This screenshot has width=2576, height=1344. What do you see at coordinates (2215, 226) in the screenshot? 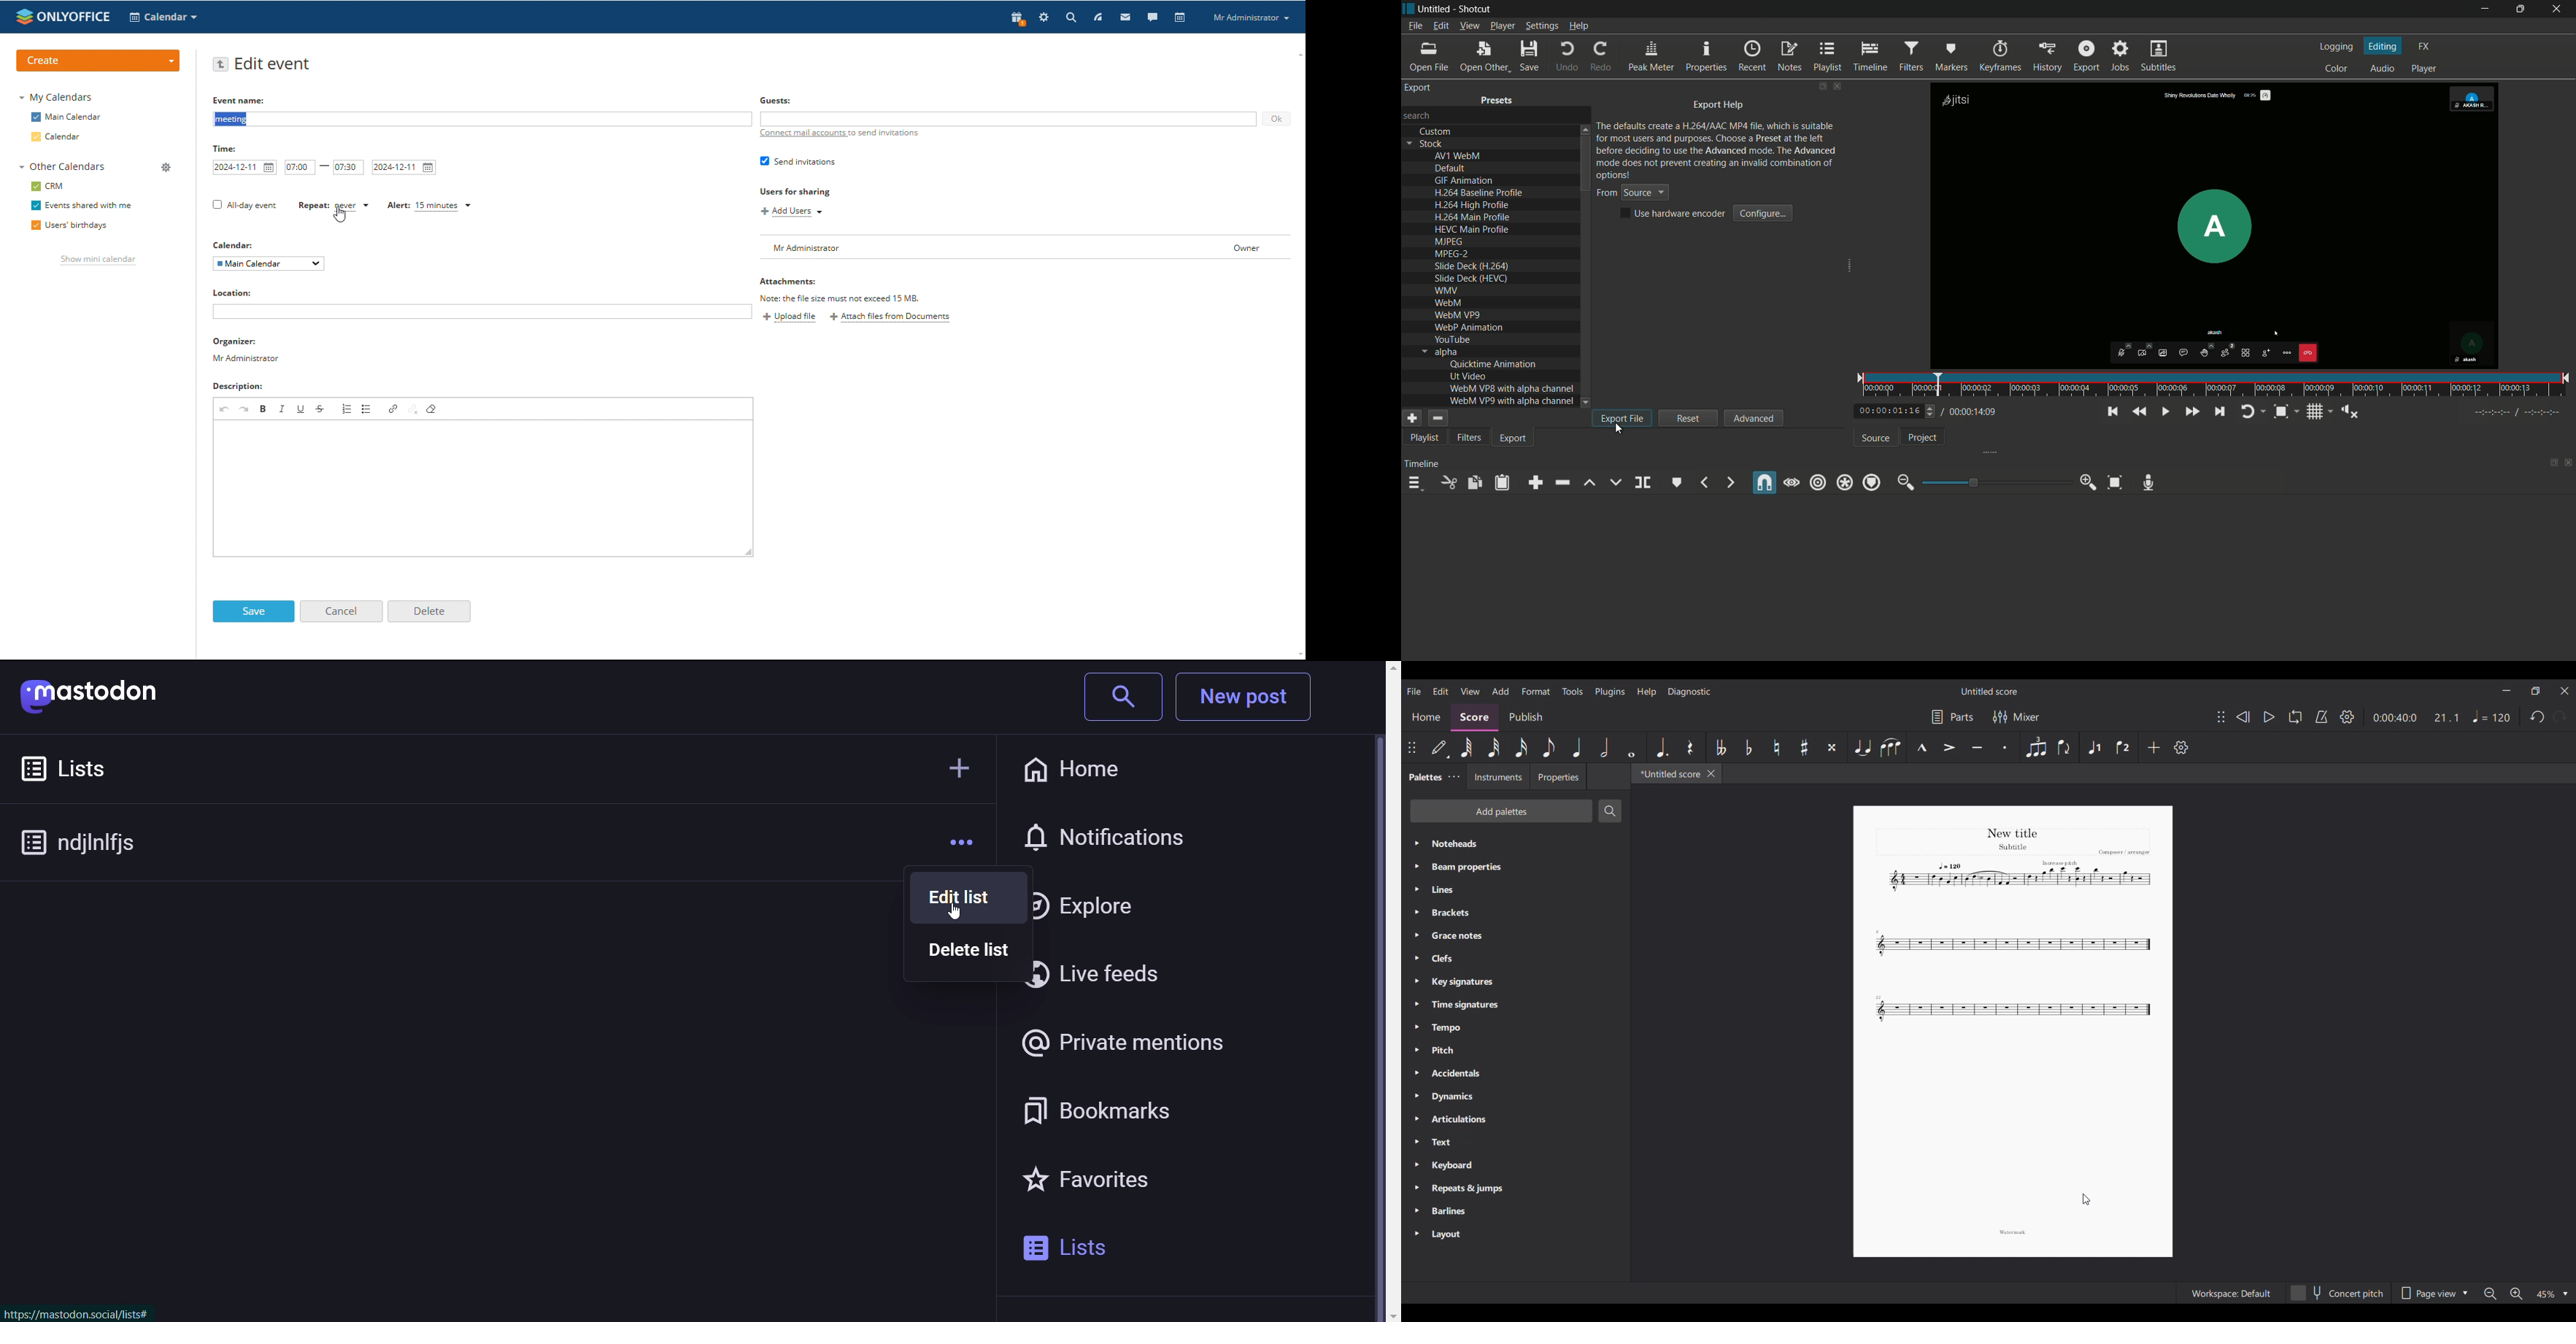
I see `imported file` at bounding box center [2215, 226].